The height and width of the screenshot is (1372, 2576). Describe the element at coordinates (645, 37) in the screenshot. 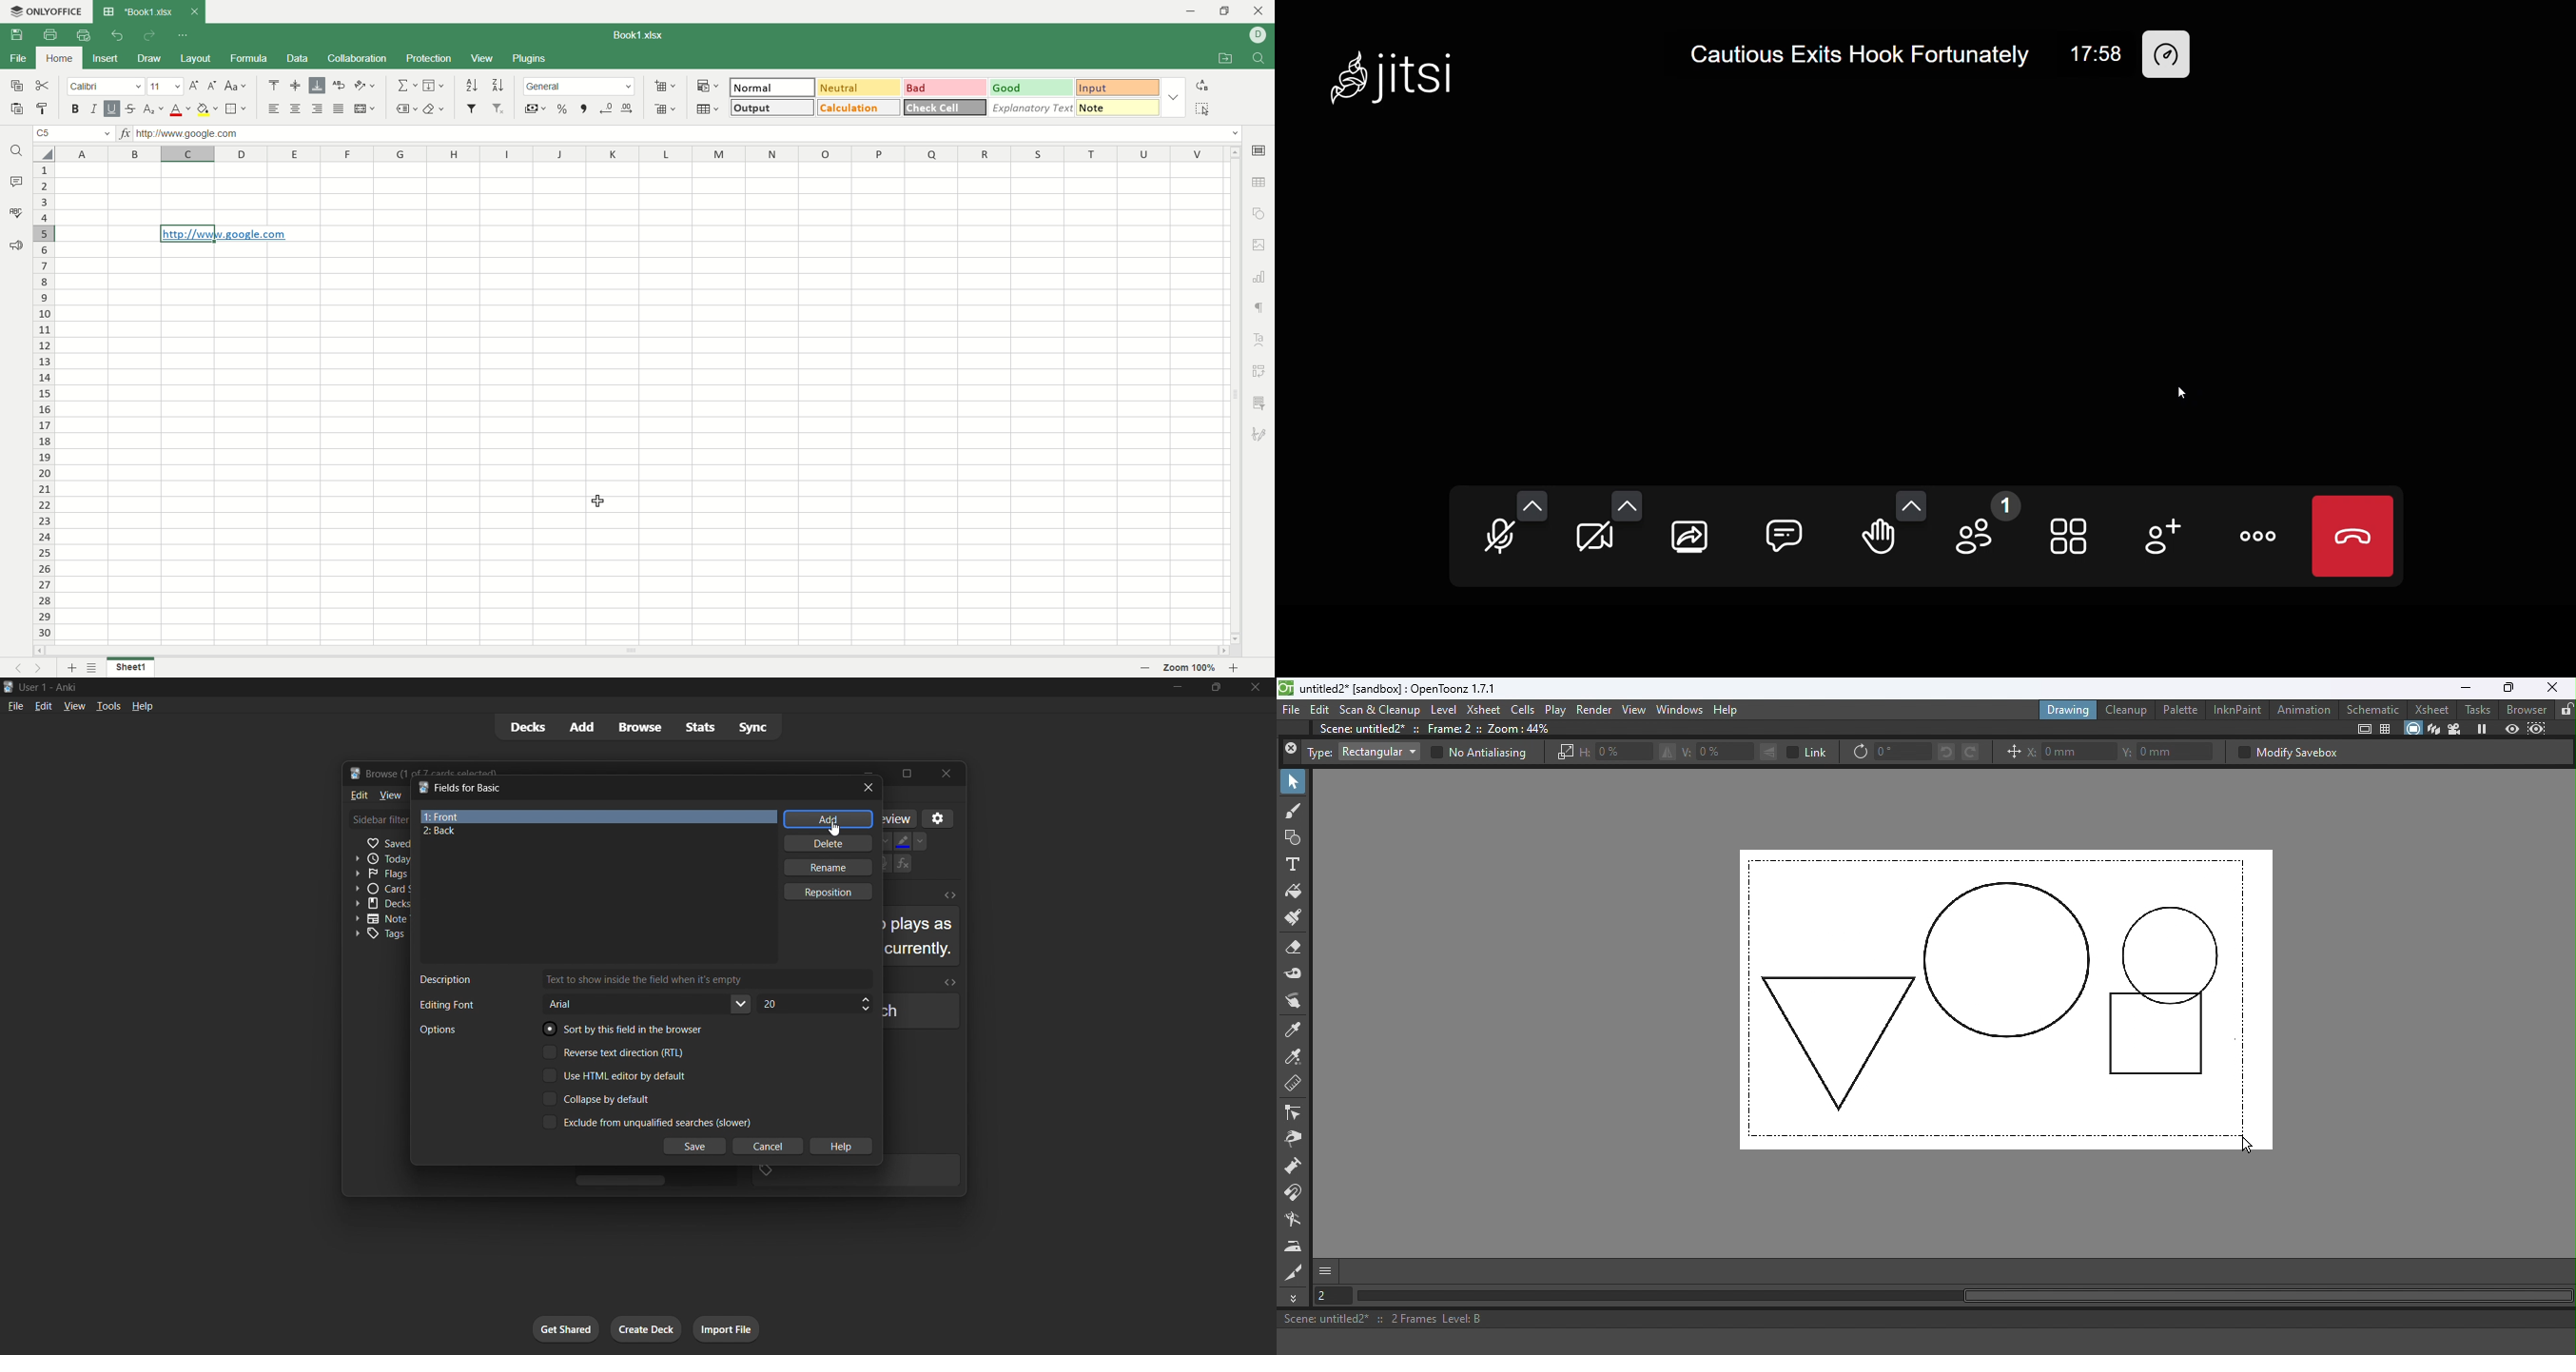

I see `Book1.xslx` at that location.